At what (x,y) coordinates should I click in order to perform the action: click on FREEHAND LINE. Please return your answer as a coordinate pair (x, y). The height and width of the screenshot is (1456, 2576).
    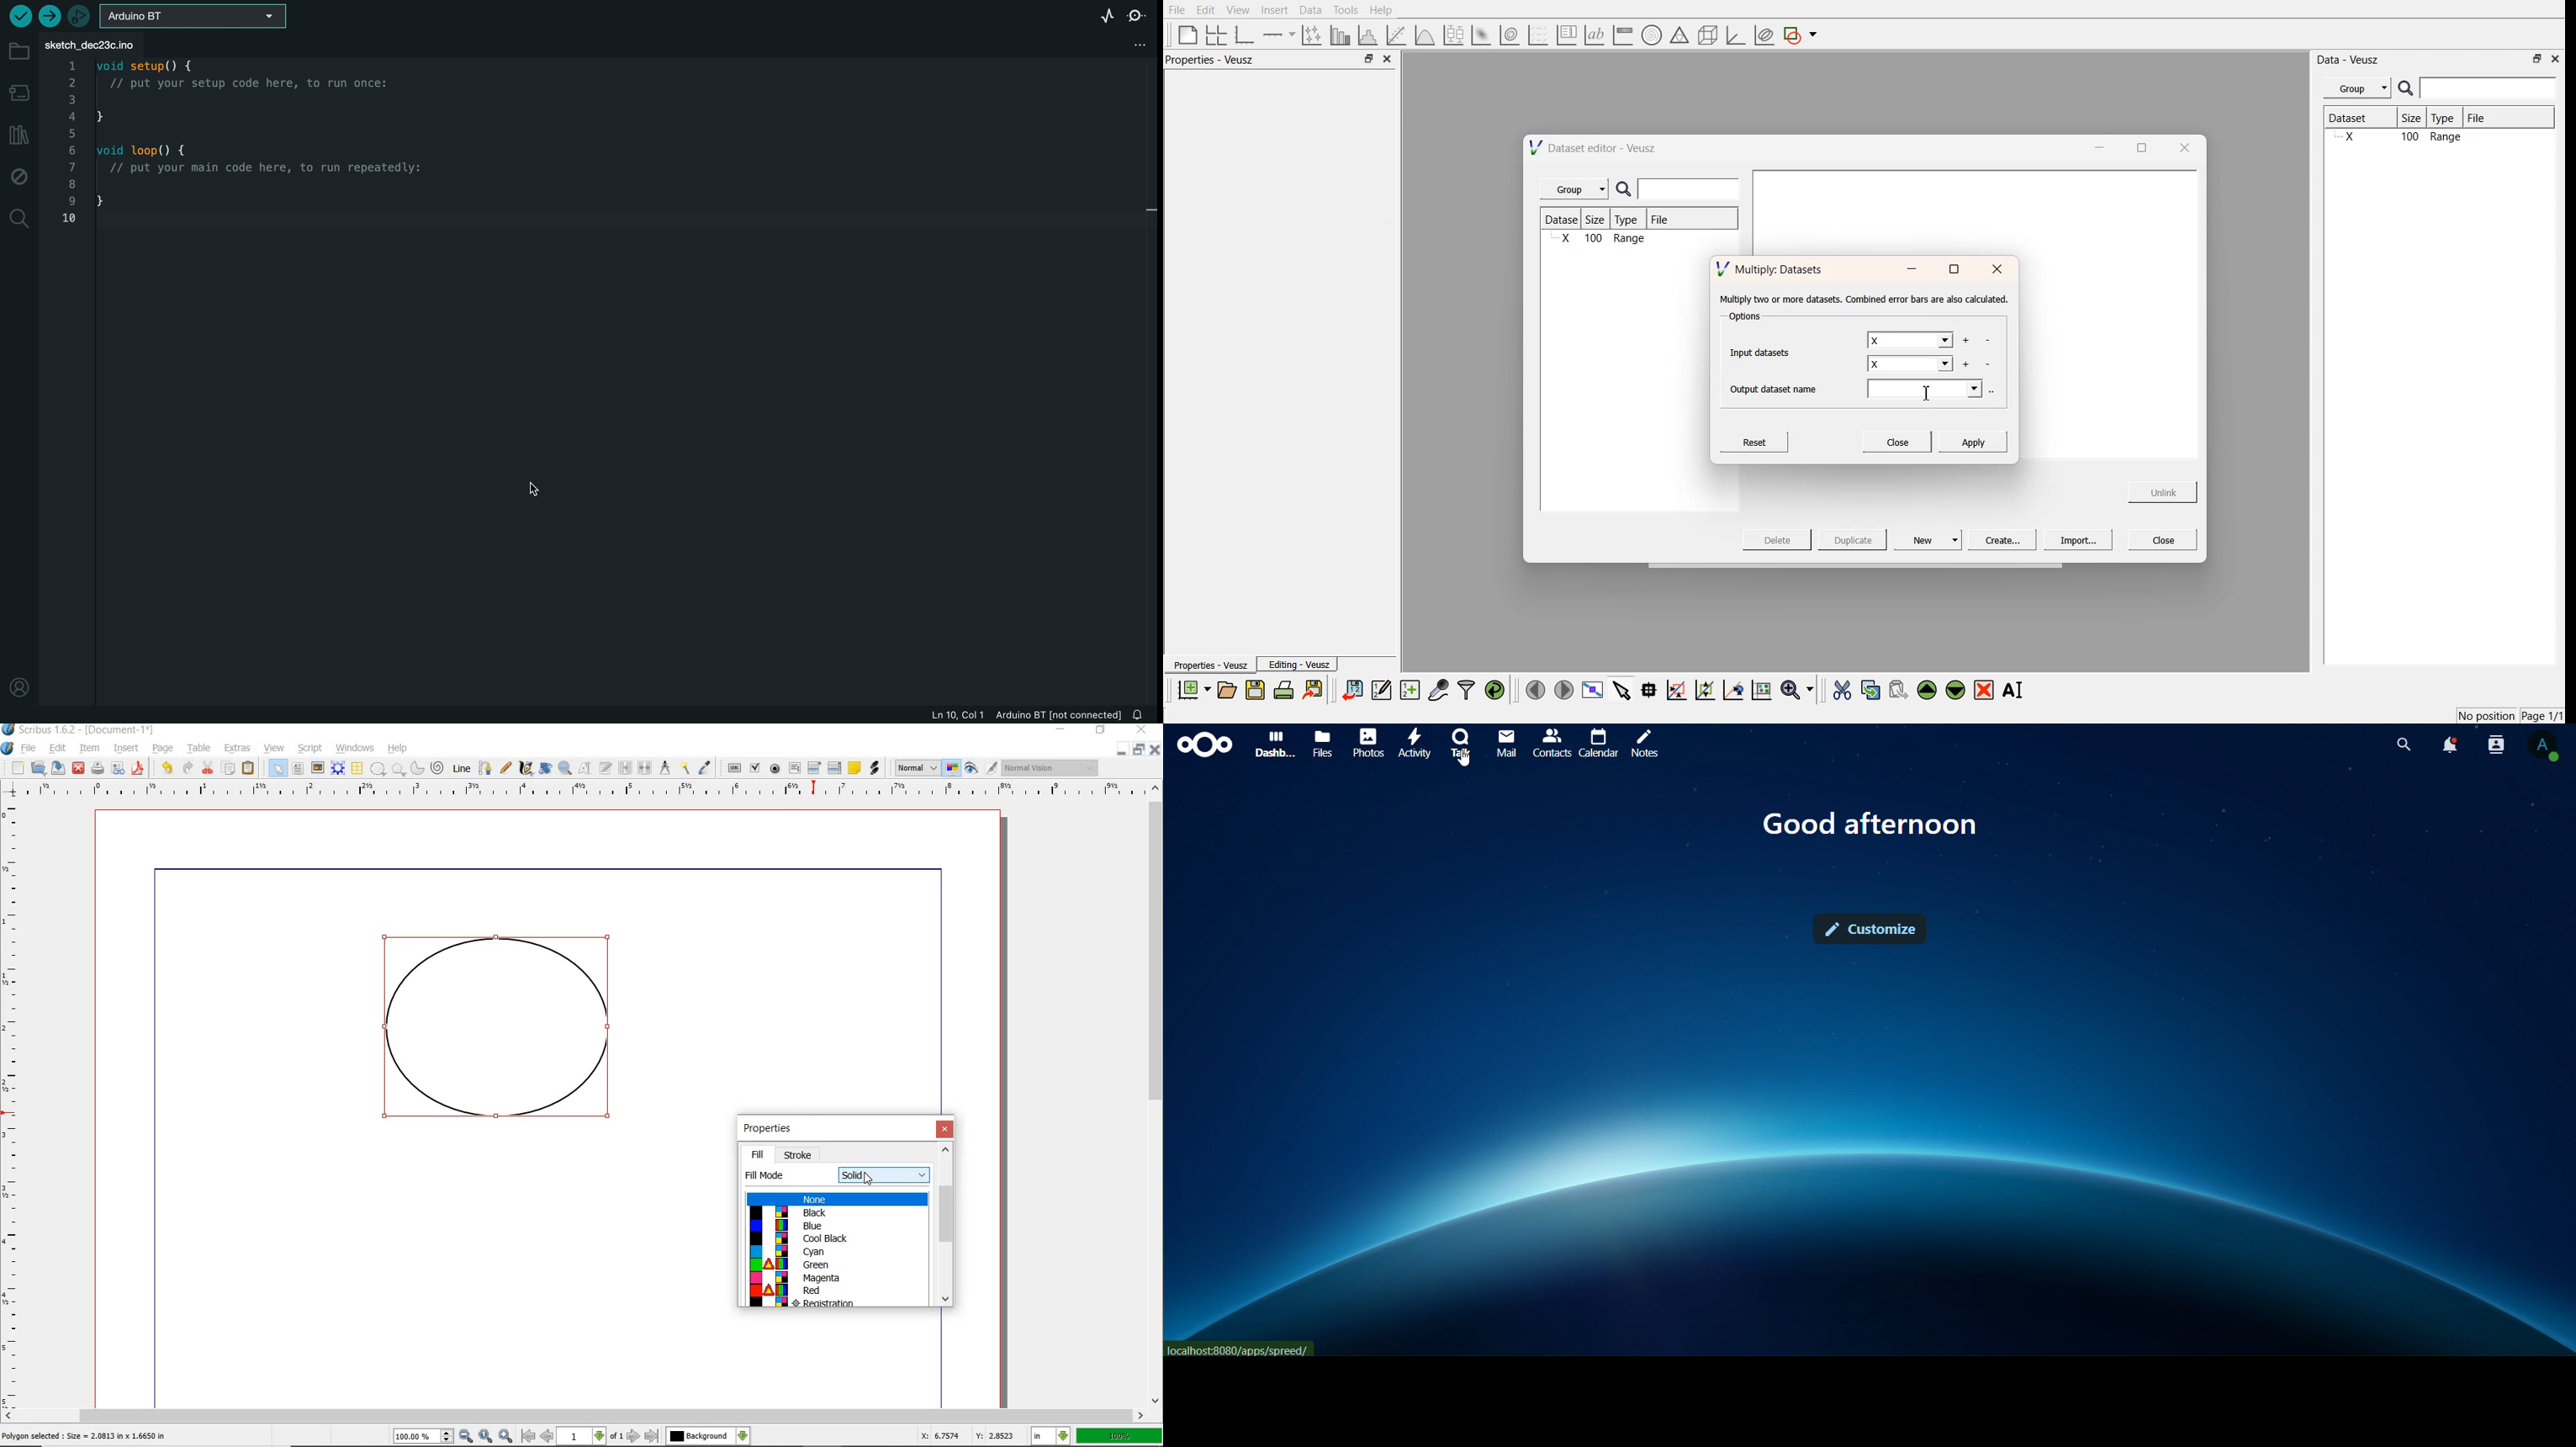
    Looking at the image, I should click on (506, 766).